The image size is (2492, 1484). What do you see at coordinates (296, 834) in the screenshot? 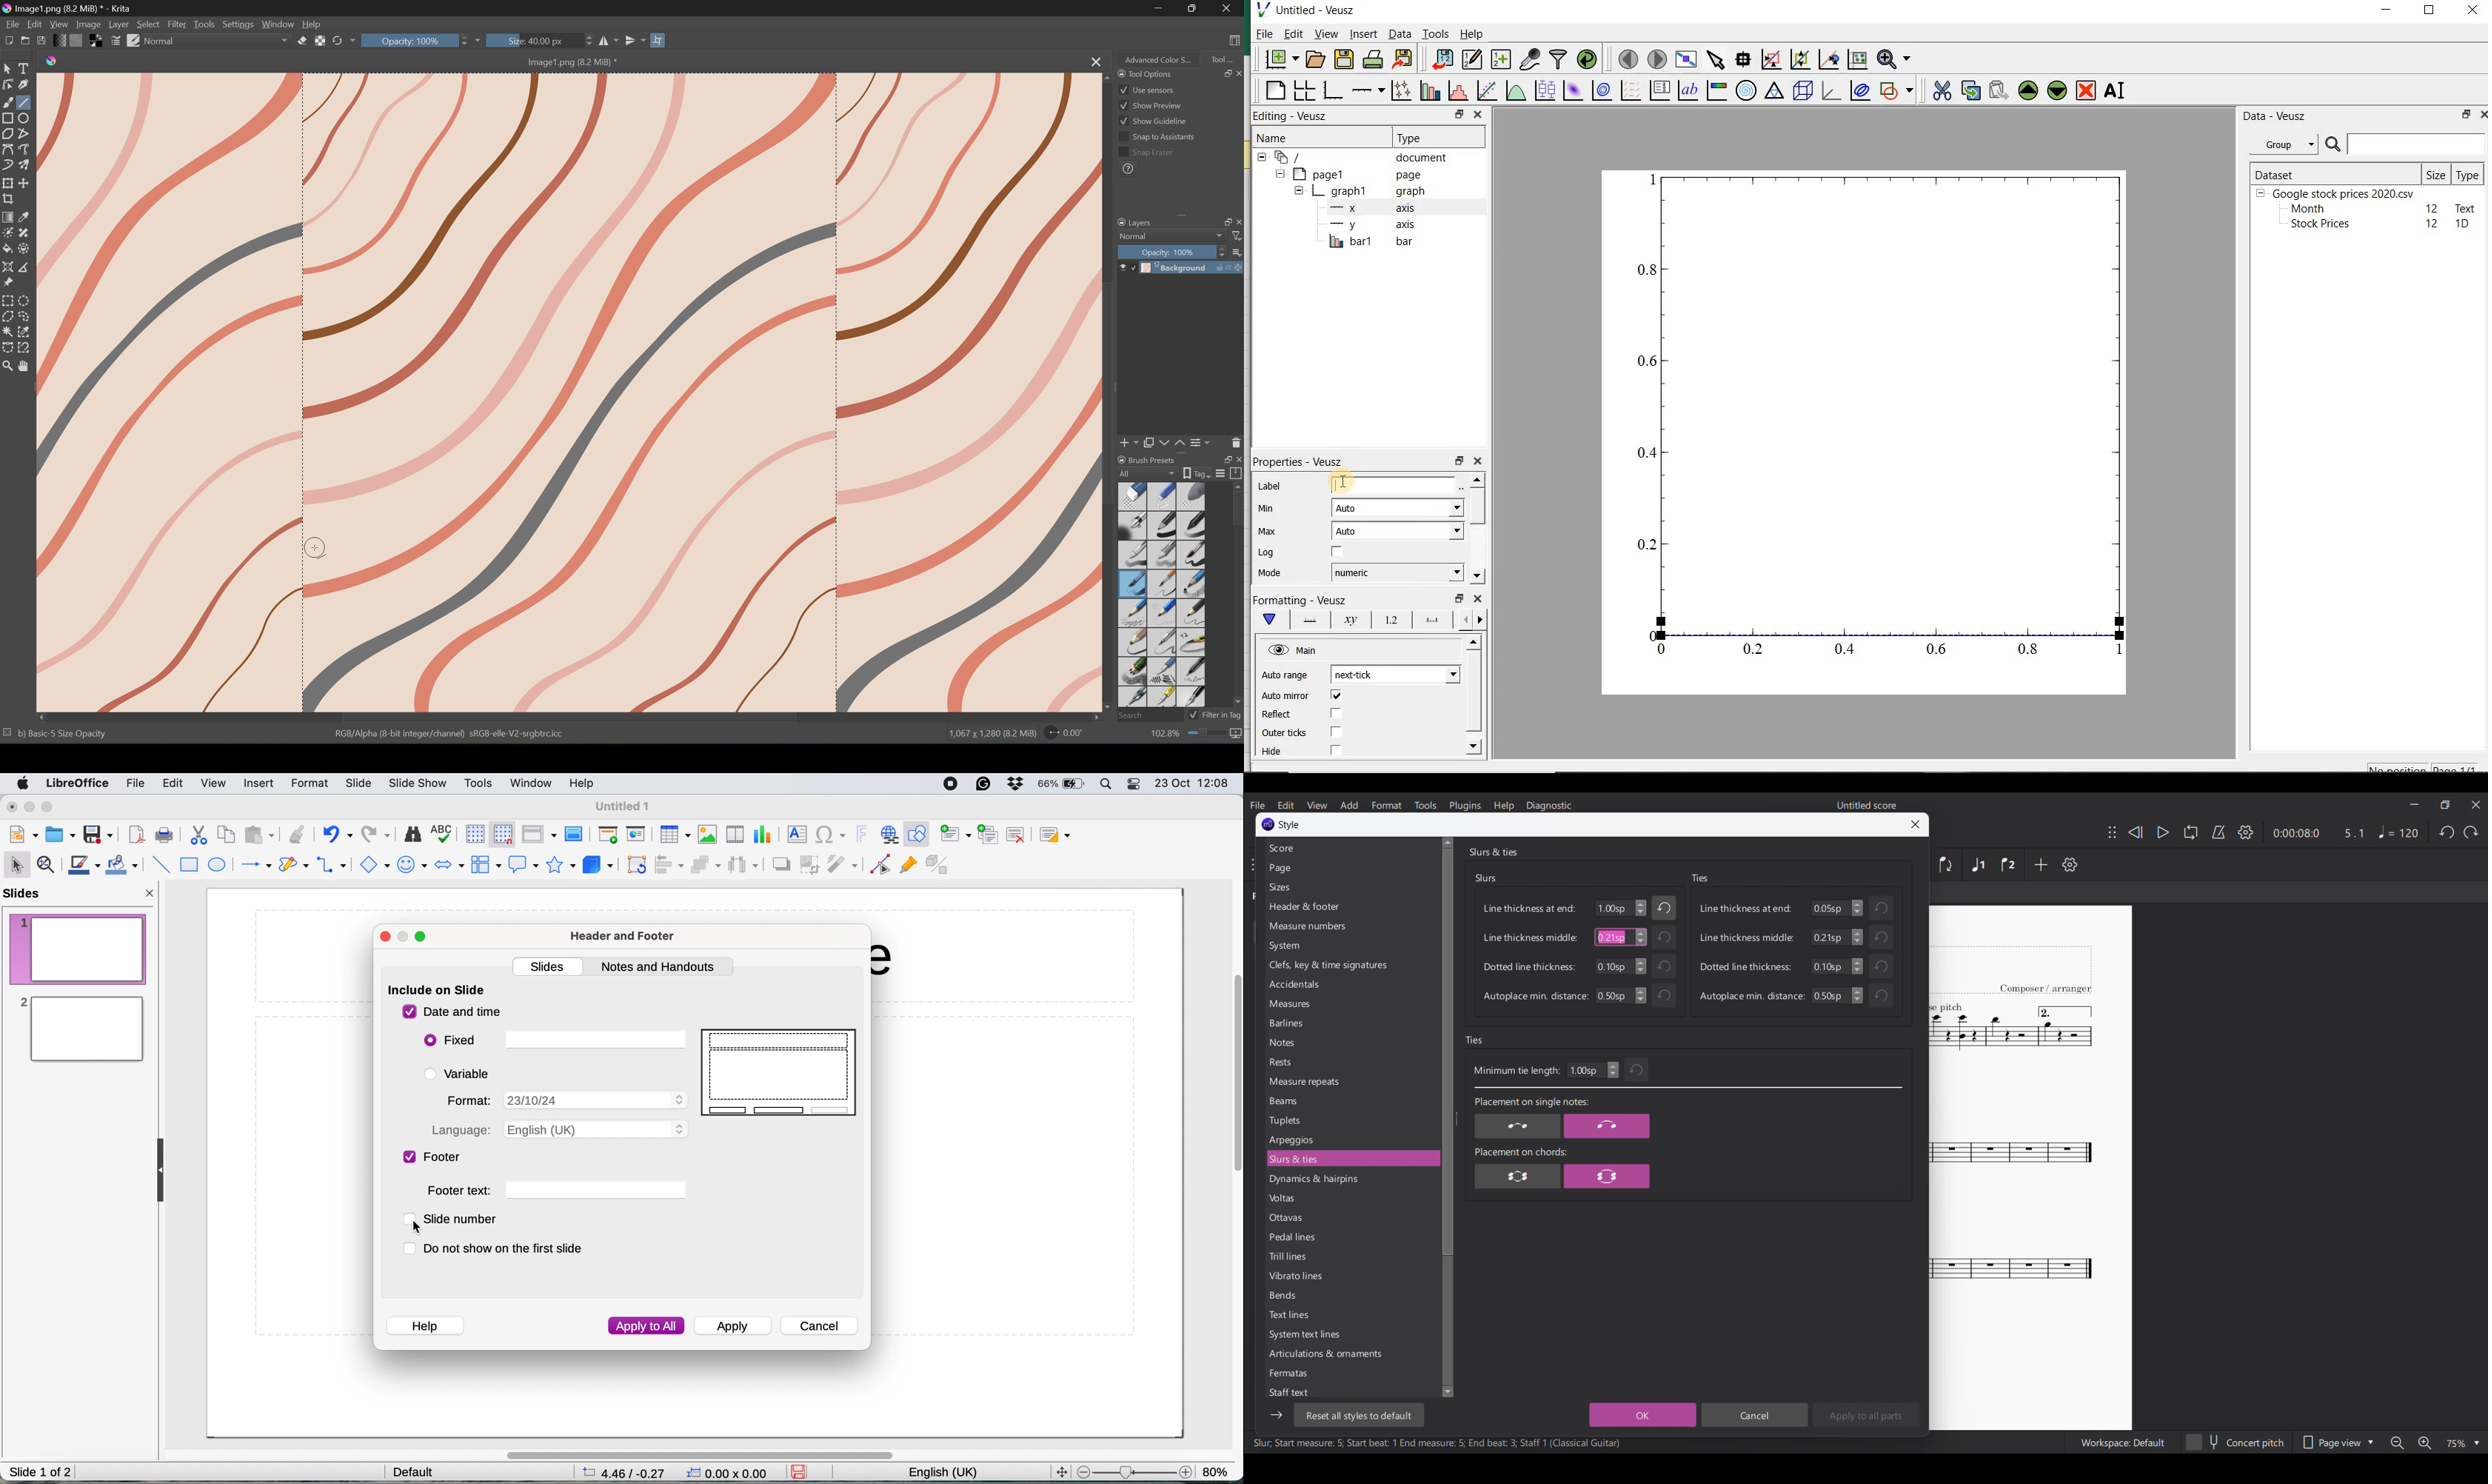
I see `clone formatting` at bounding box center [296, 834].